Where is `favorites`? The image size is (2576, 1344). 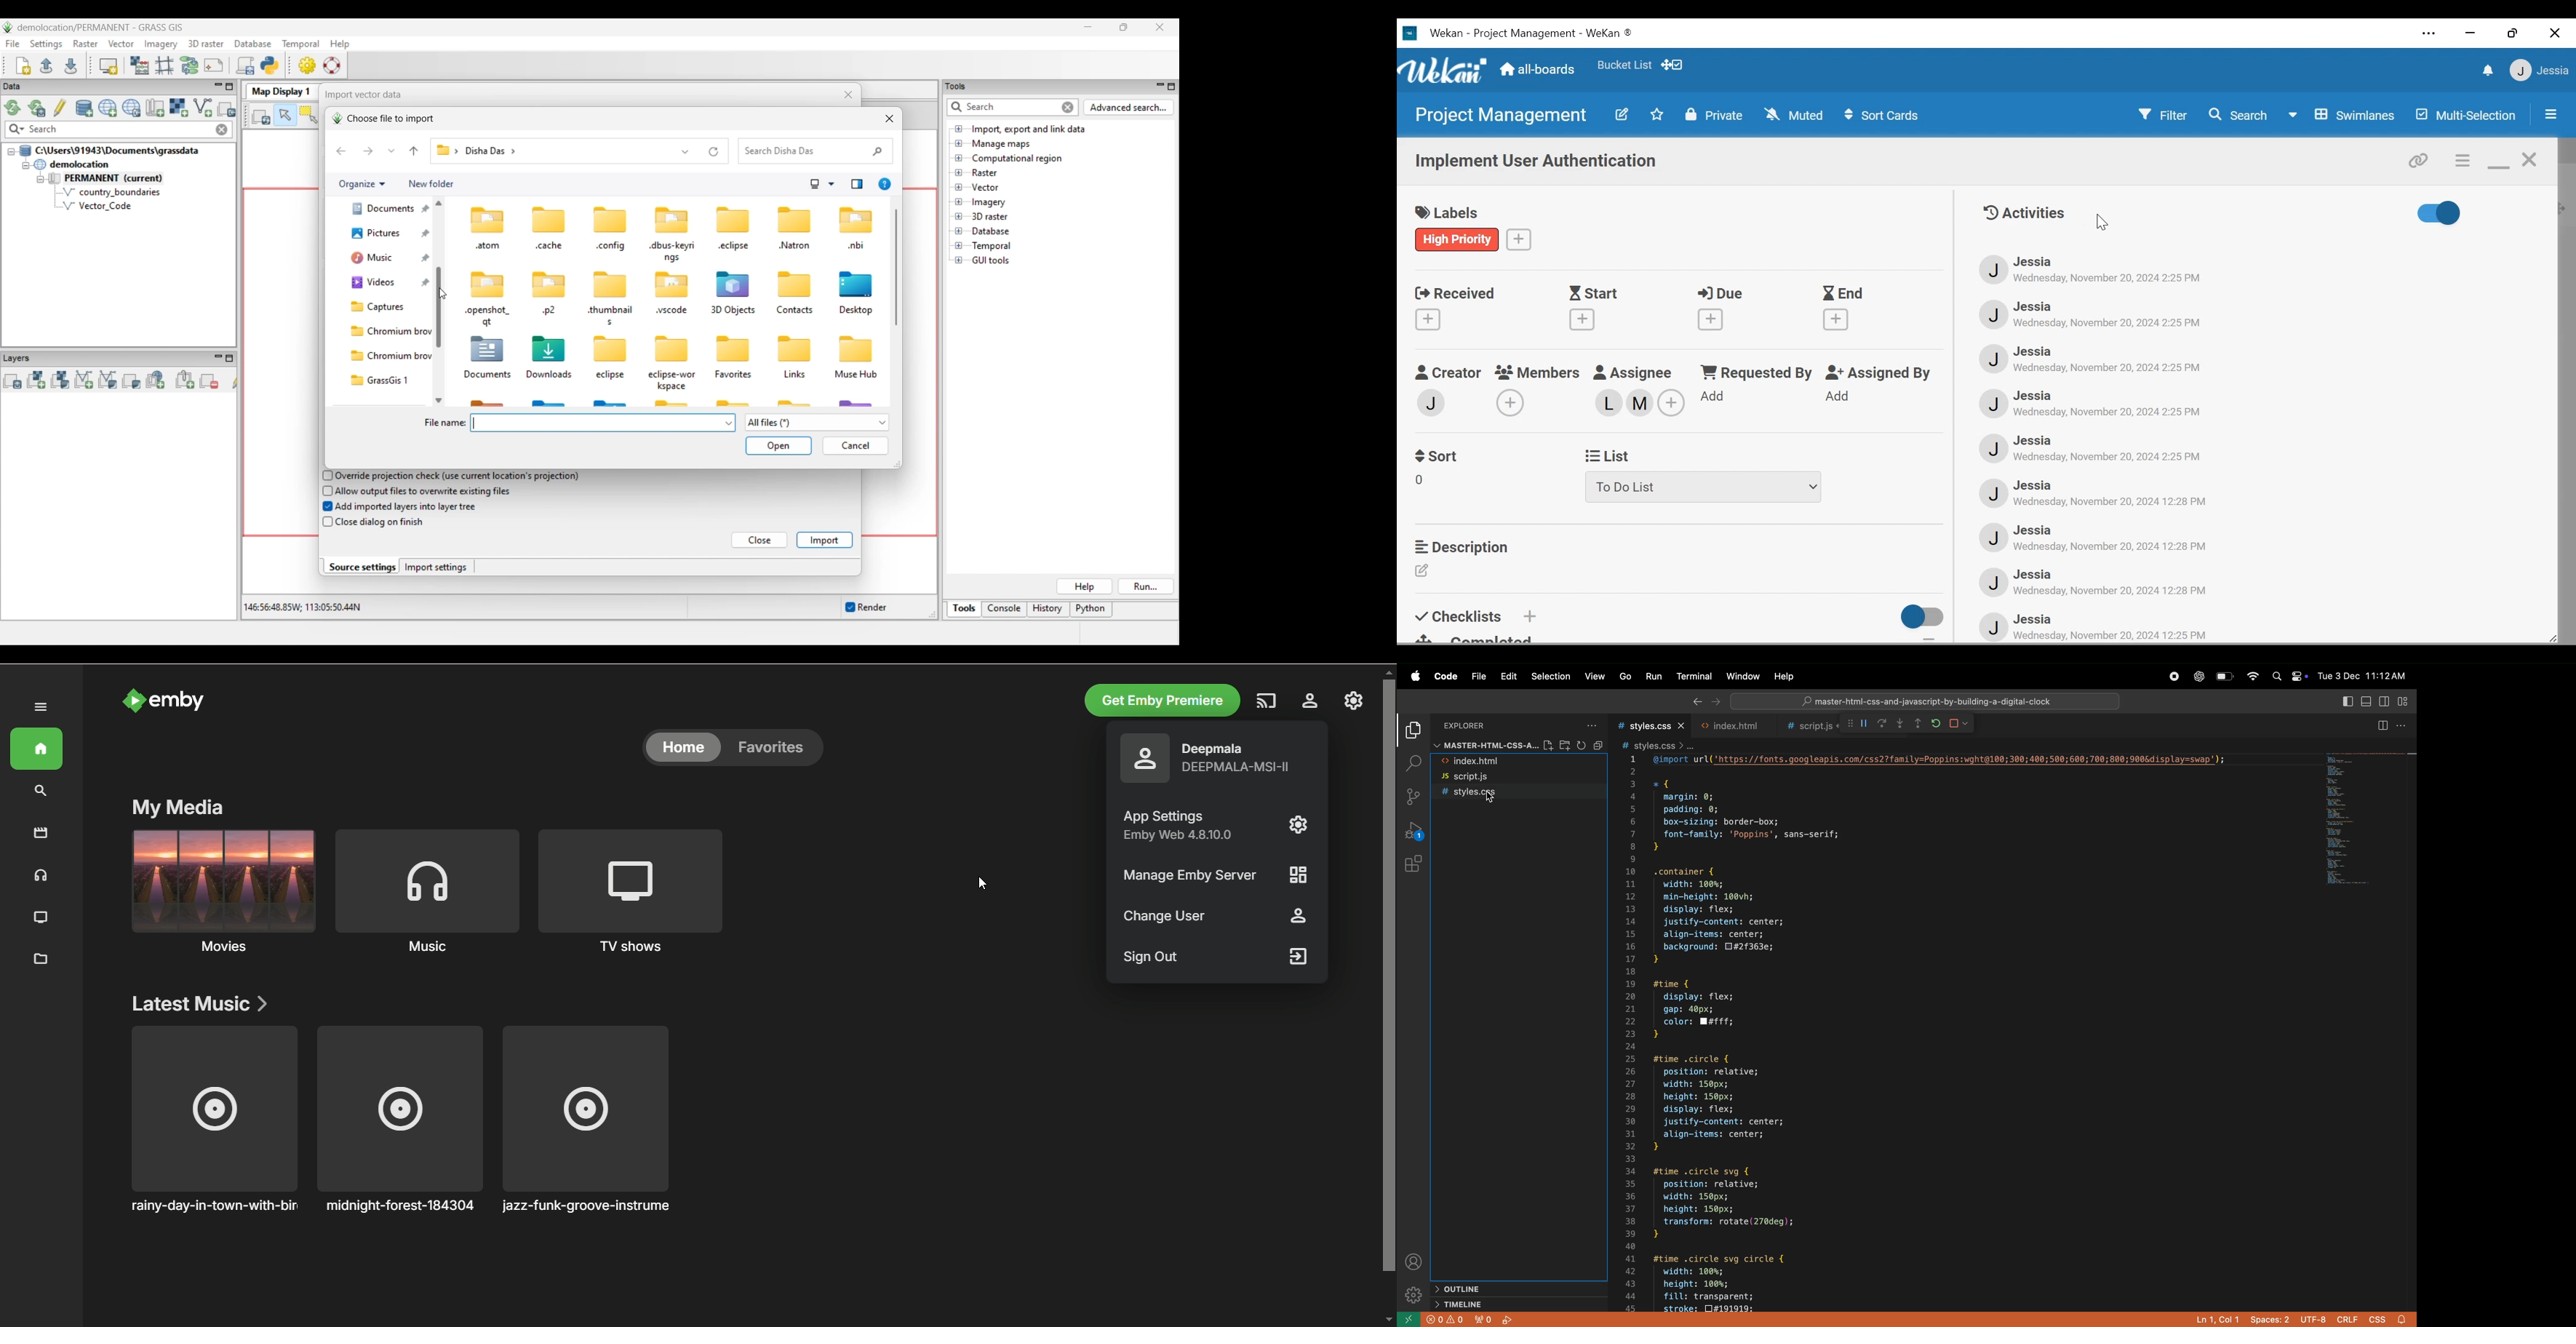
favorites is located at coordinates (775, 749).